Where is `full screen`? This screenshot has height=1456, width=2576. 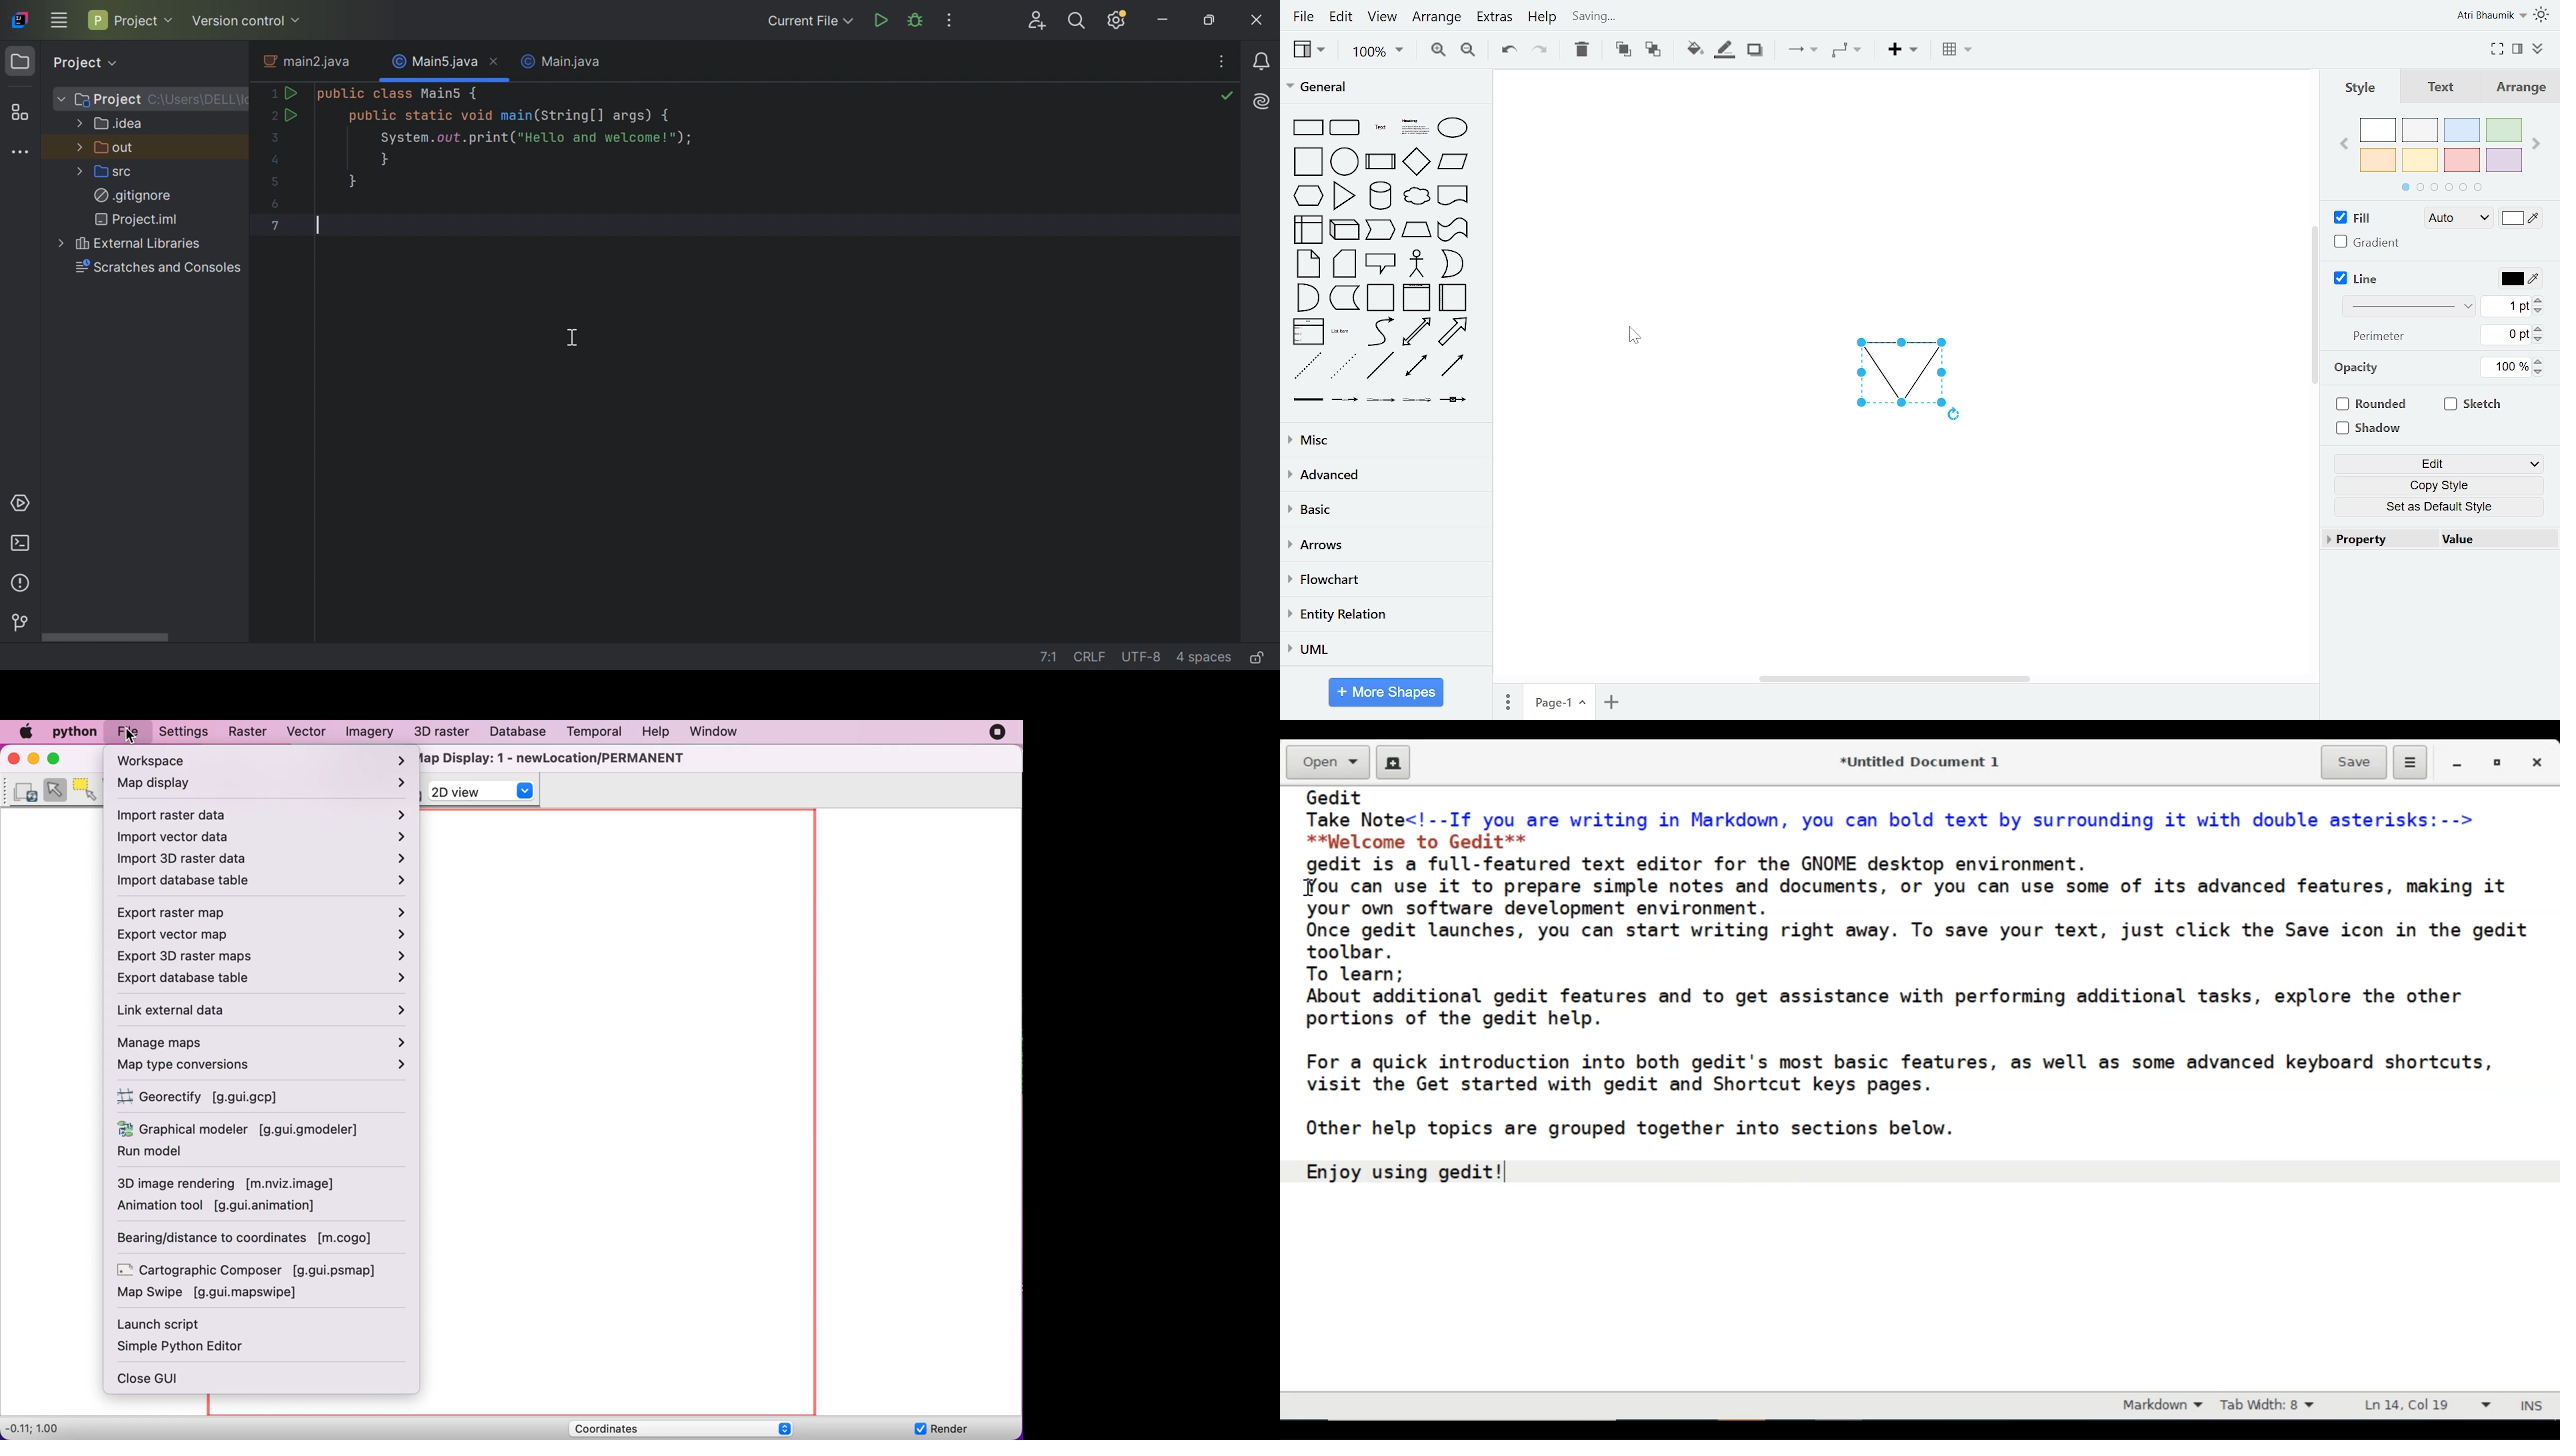 full screen is located at coordinates (2498, 47).